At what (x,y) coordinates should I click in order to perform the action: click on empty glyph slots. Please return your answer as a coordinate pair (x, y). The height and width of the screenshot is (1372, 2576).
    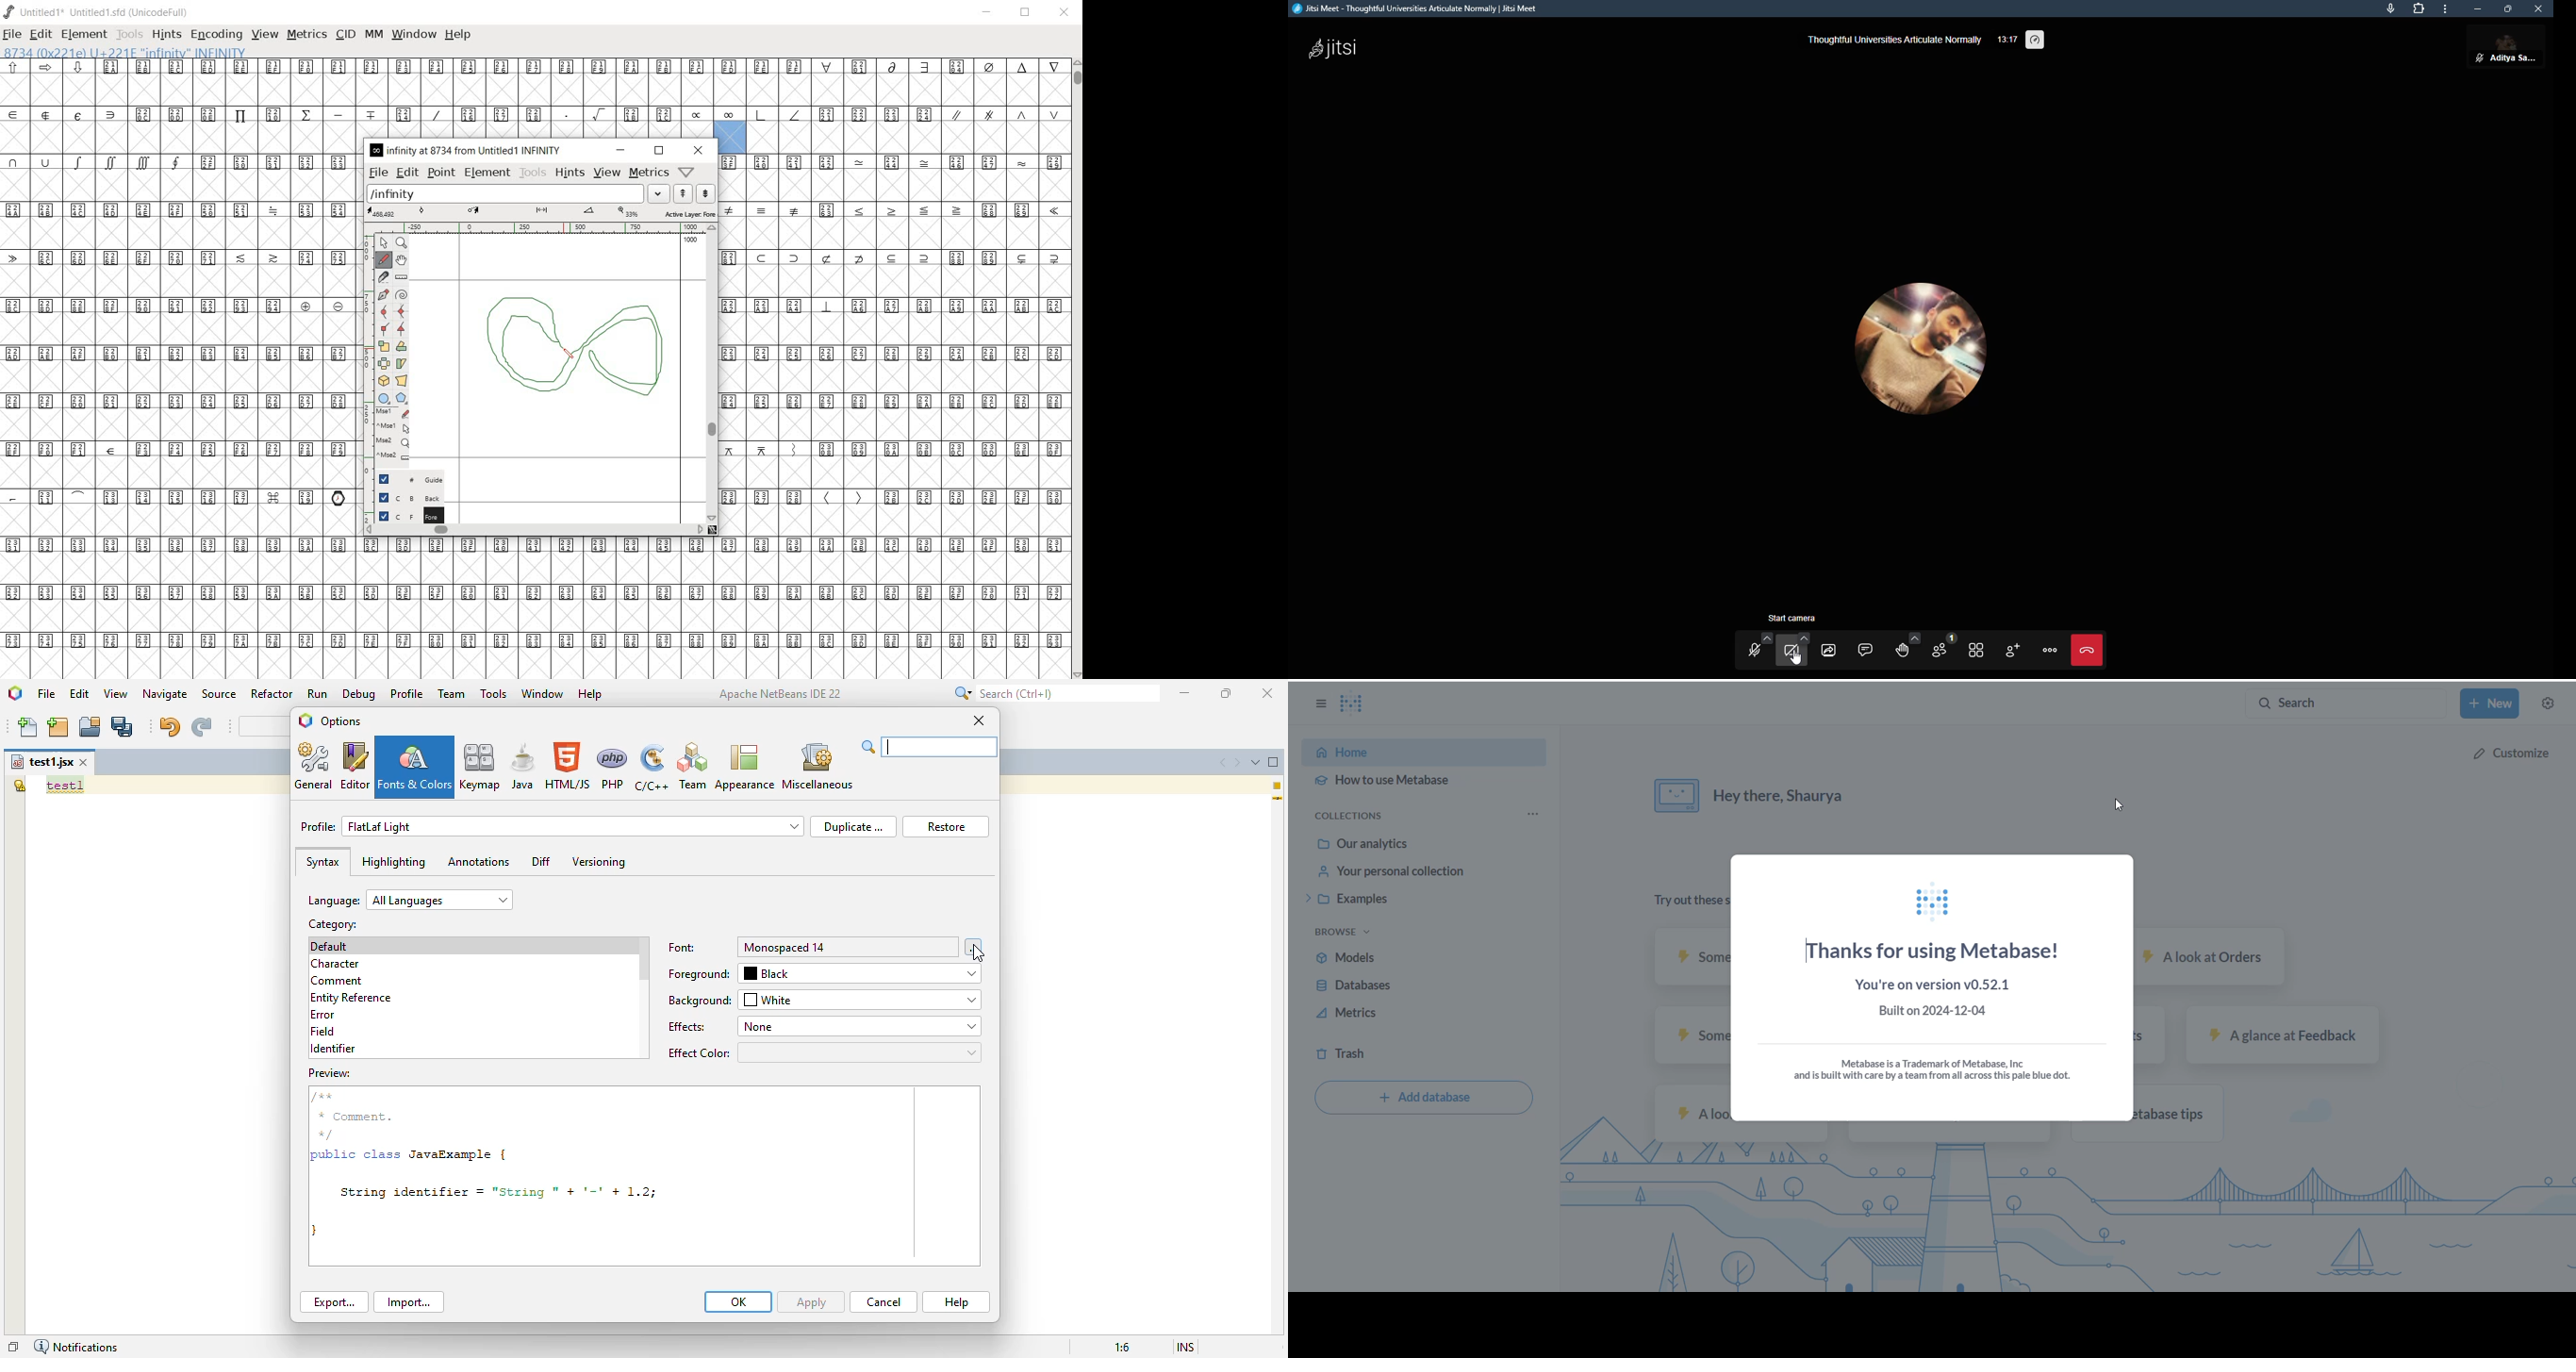
    Looking at the image, I should click on (177, 185).